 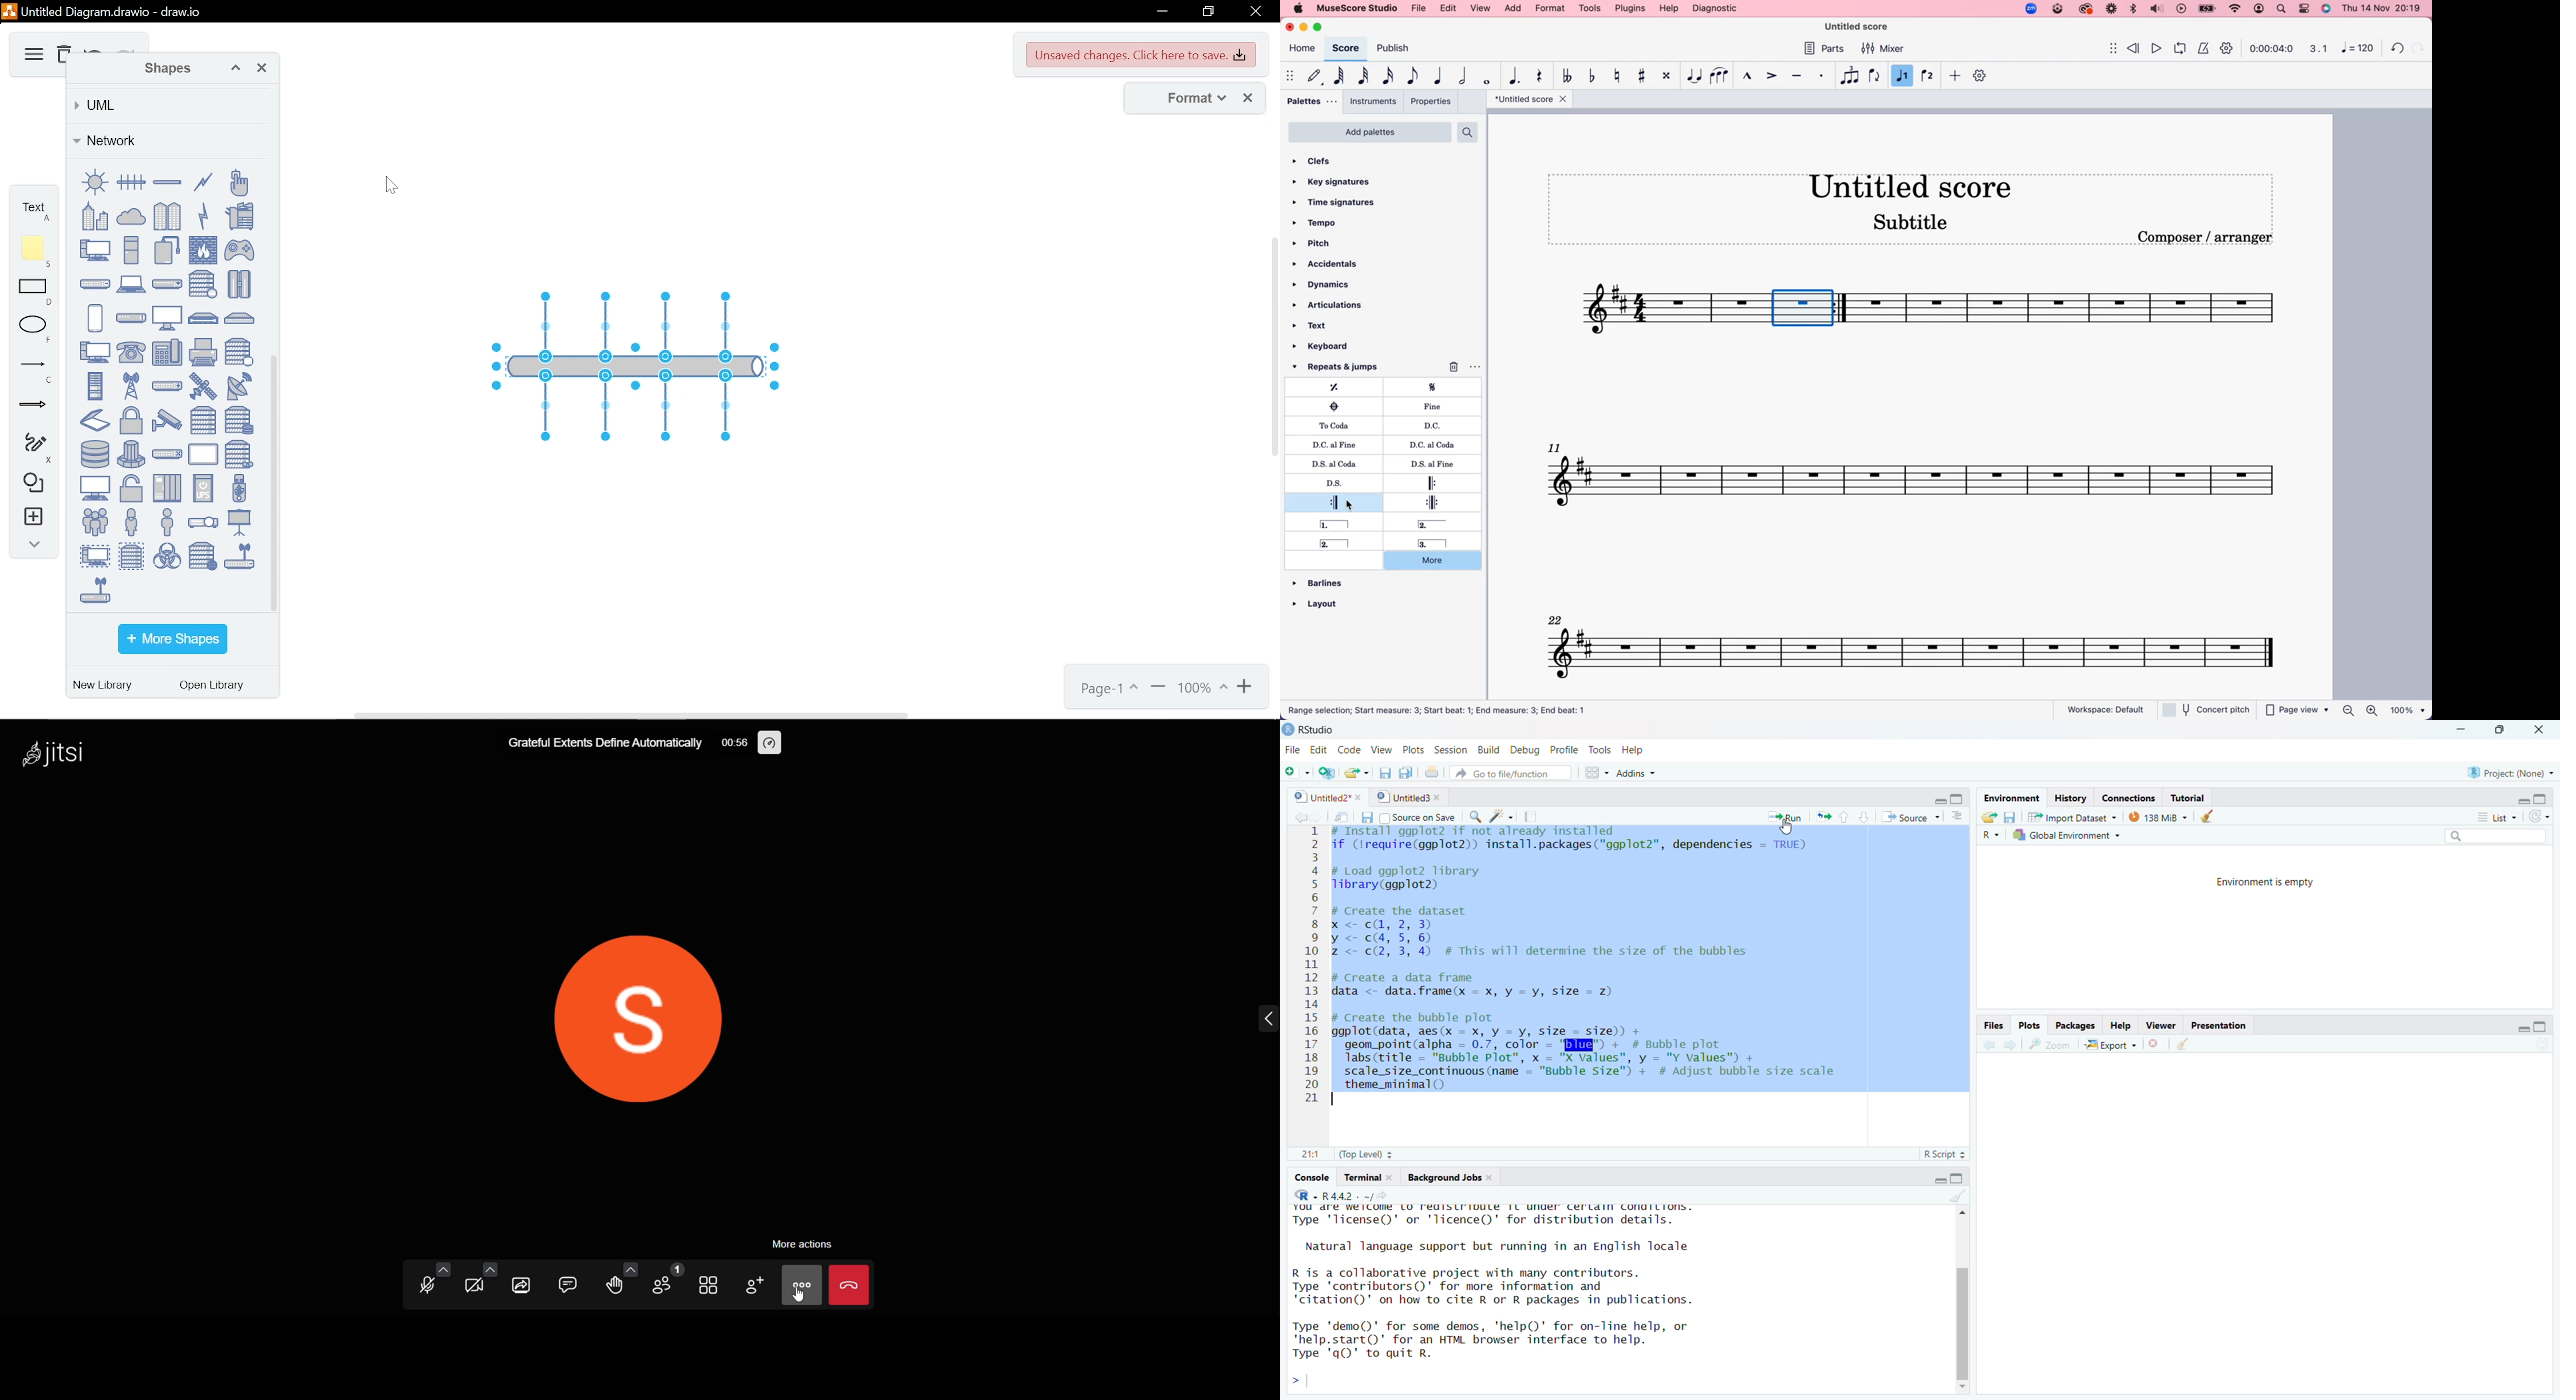 I want to click on d.s al fine, so click(x=1427, y=464).